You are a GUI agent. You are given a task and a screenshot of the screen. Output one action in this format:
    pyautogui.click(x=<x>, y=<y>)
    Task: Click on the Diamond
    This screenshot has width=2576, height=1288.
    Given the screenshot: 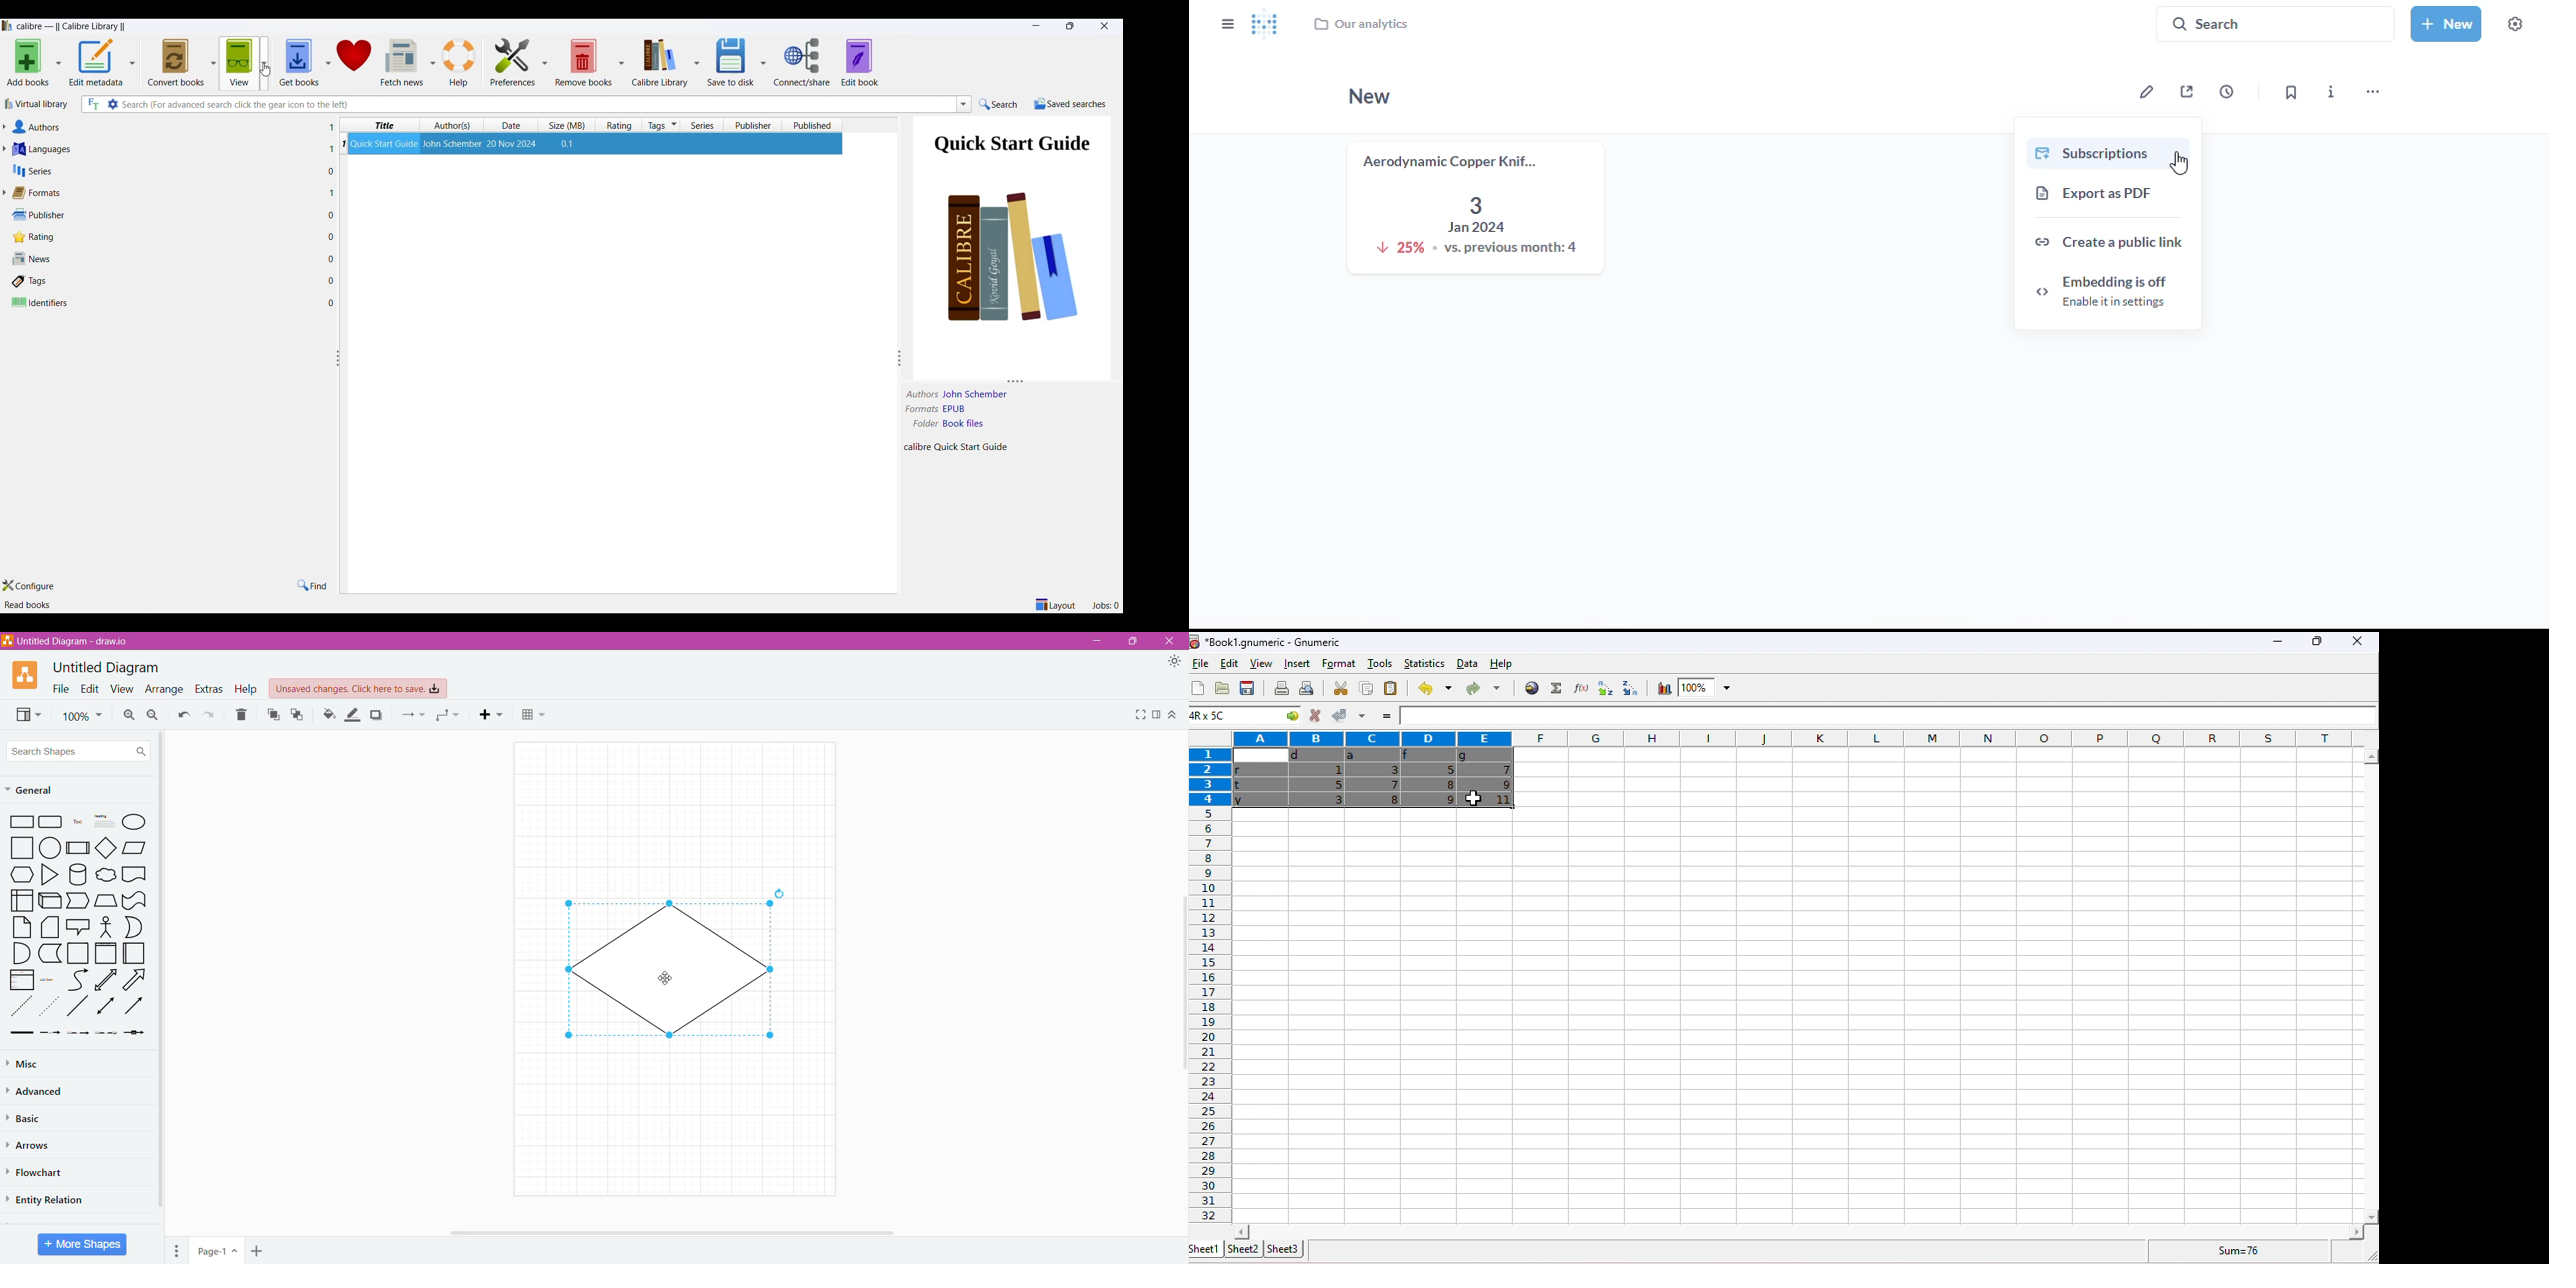 What is the action you would take?
    pyautogui.click(x=107, y=849)
    